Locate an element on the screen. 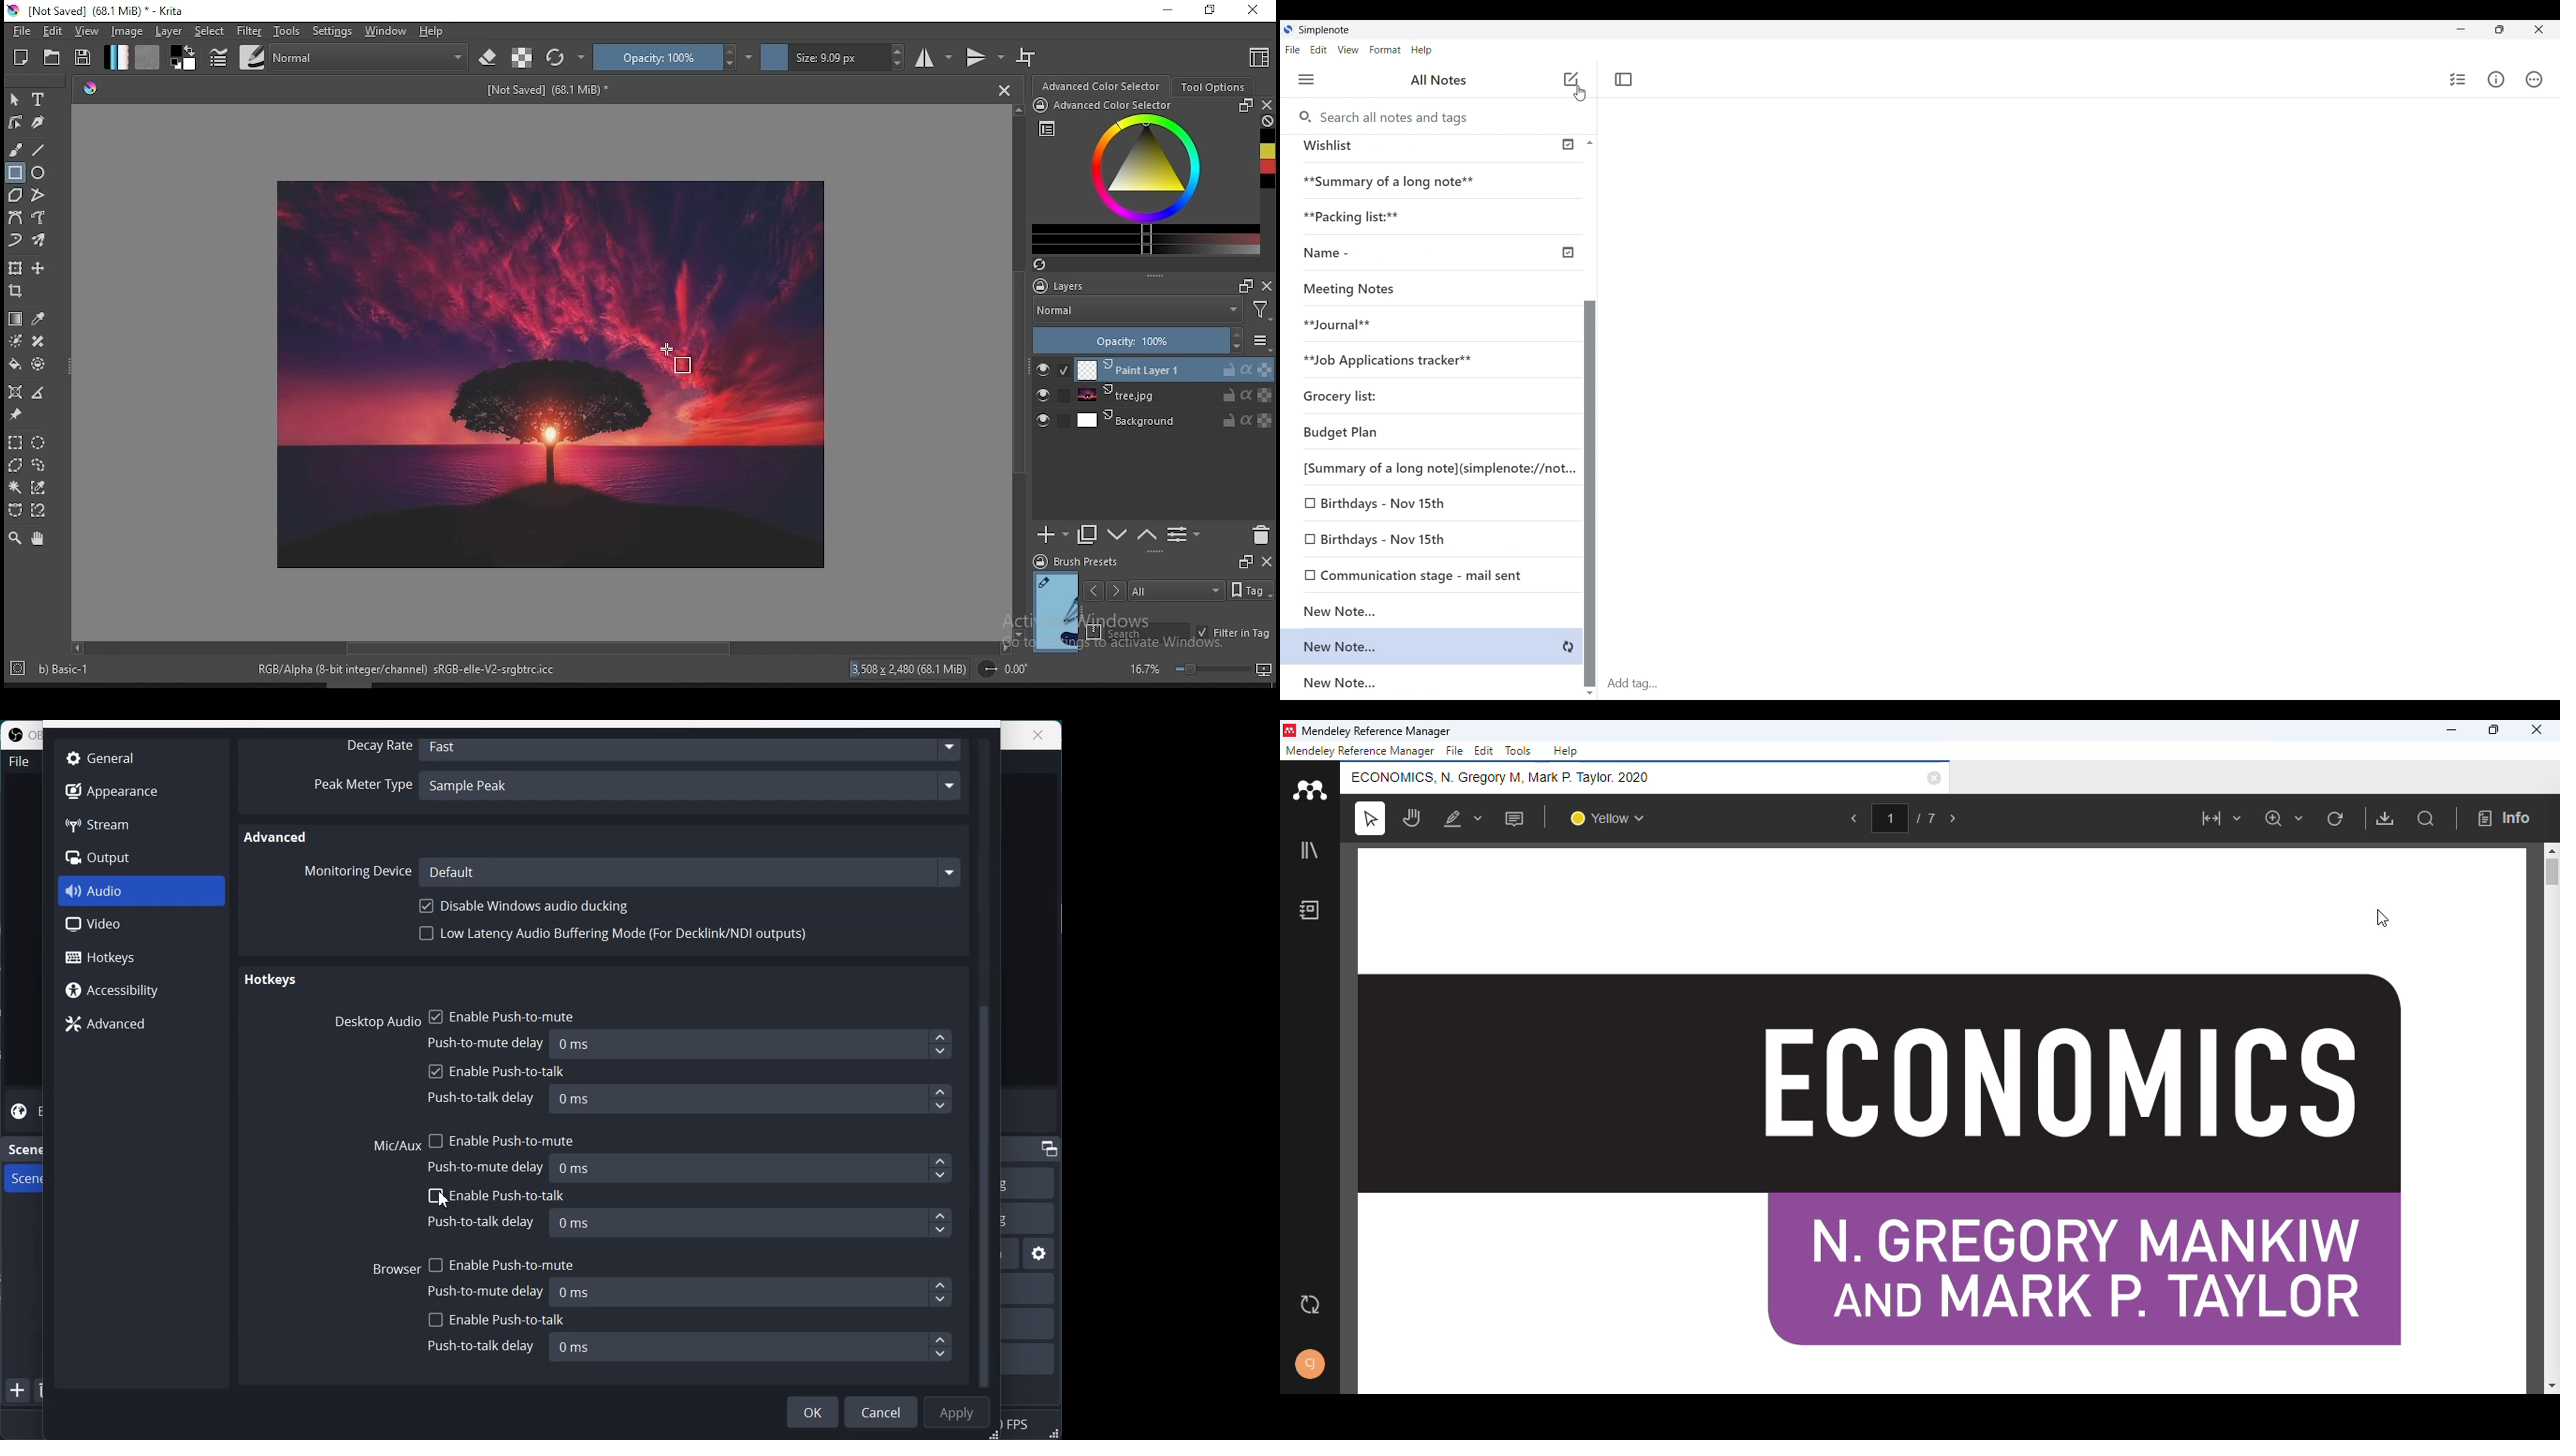  Low Latency Audio Buffering Mode (For Decklink/NDI outputs) is located at coordinates (615, 938).